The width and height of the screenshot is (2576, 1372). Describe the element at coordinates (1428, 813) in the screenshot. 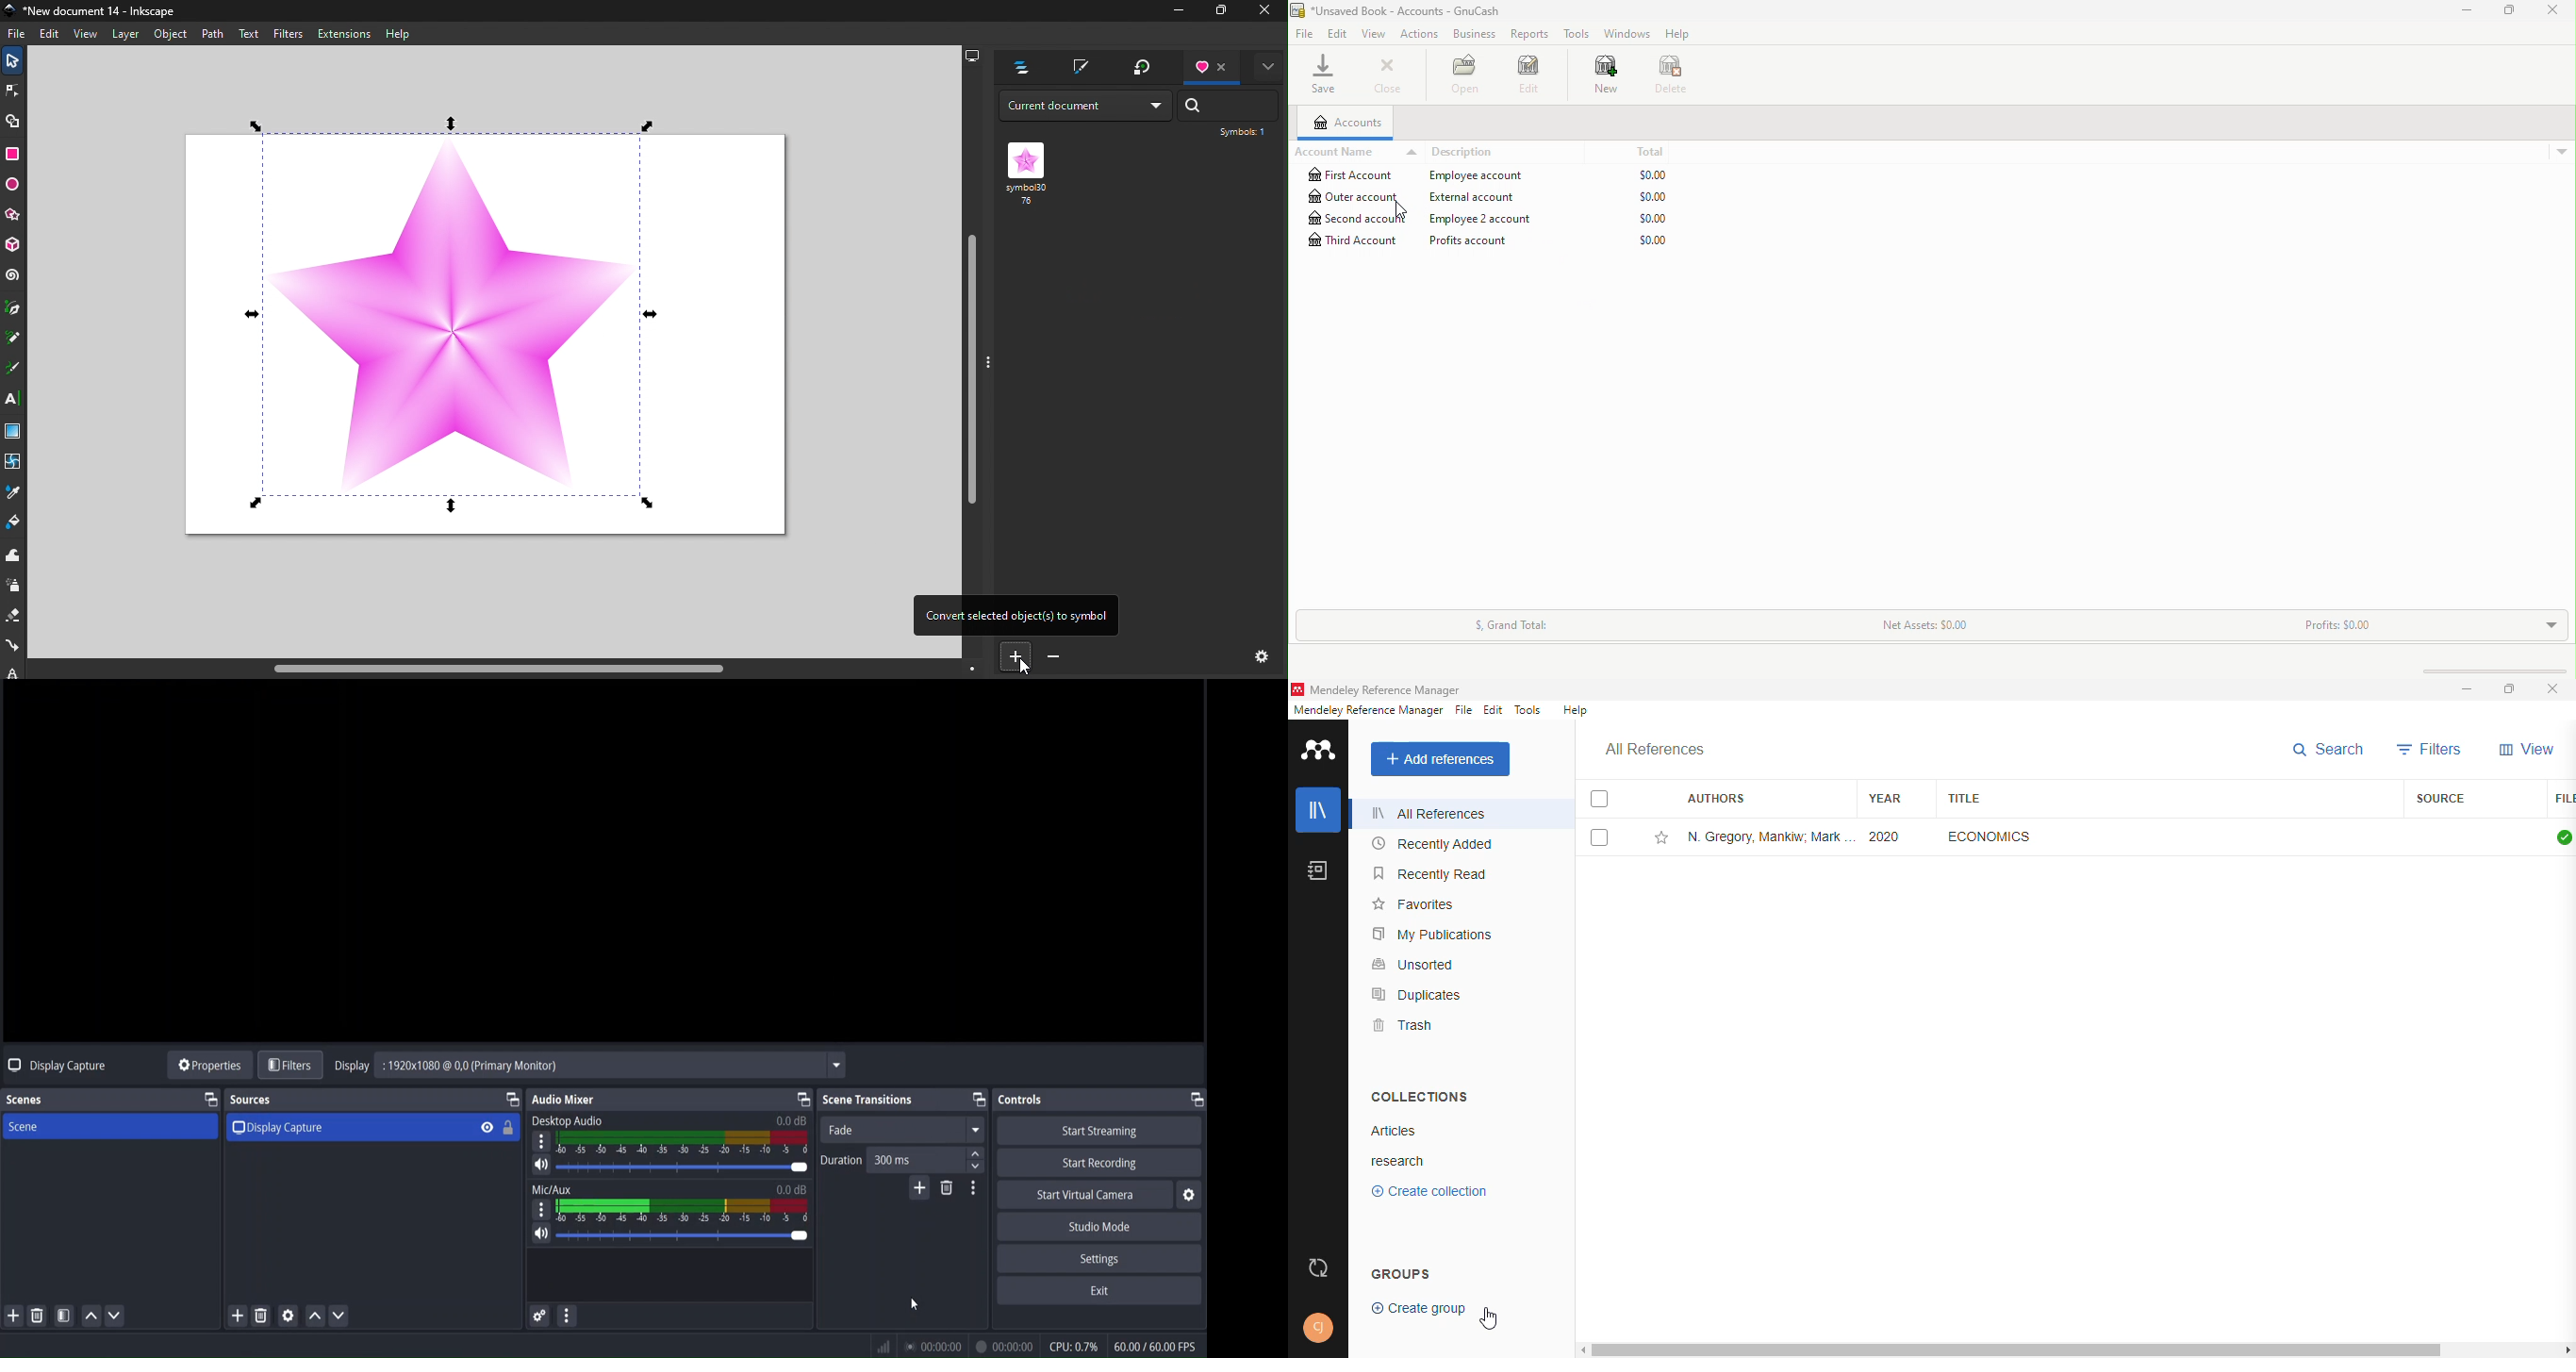

I see `all references` at that location.